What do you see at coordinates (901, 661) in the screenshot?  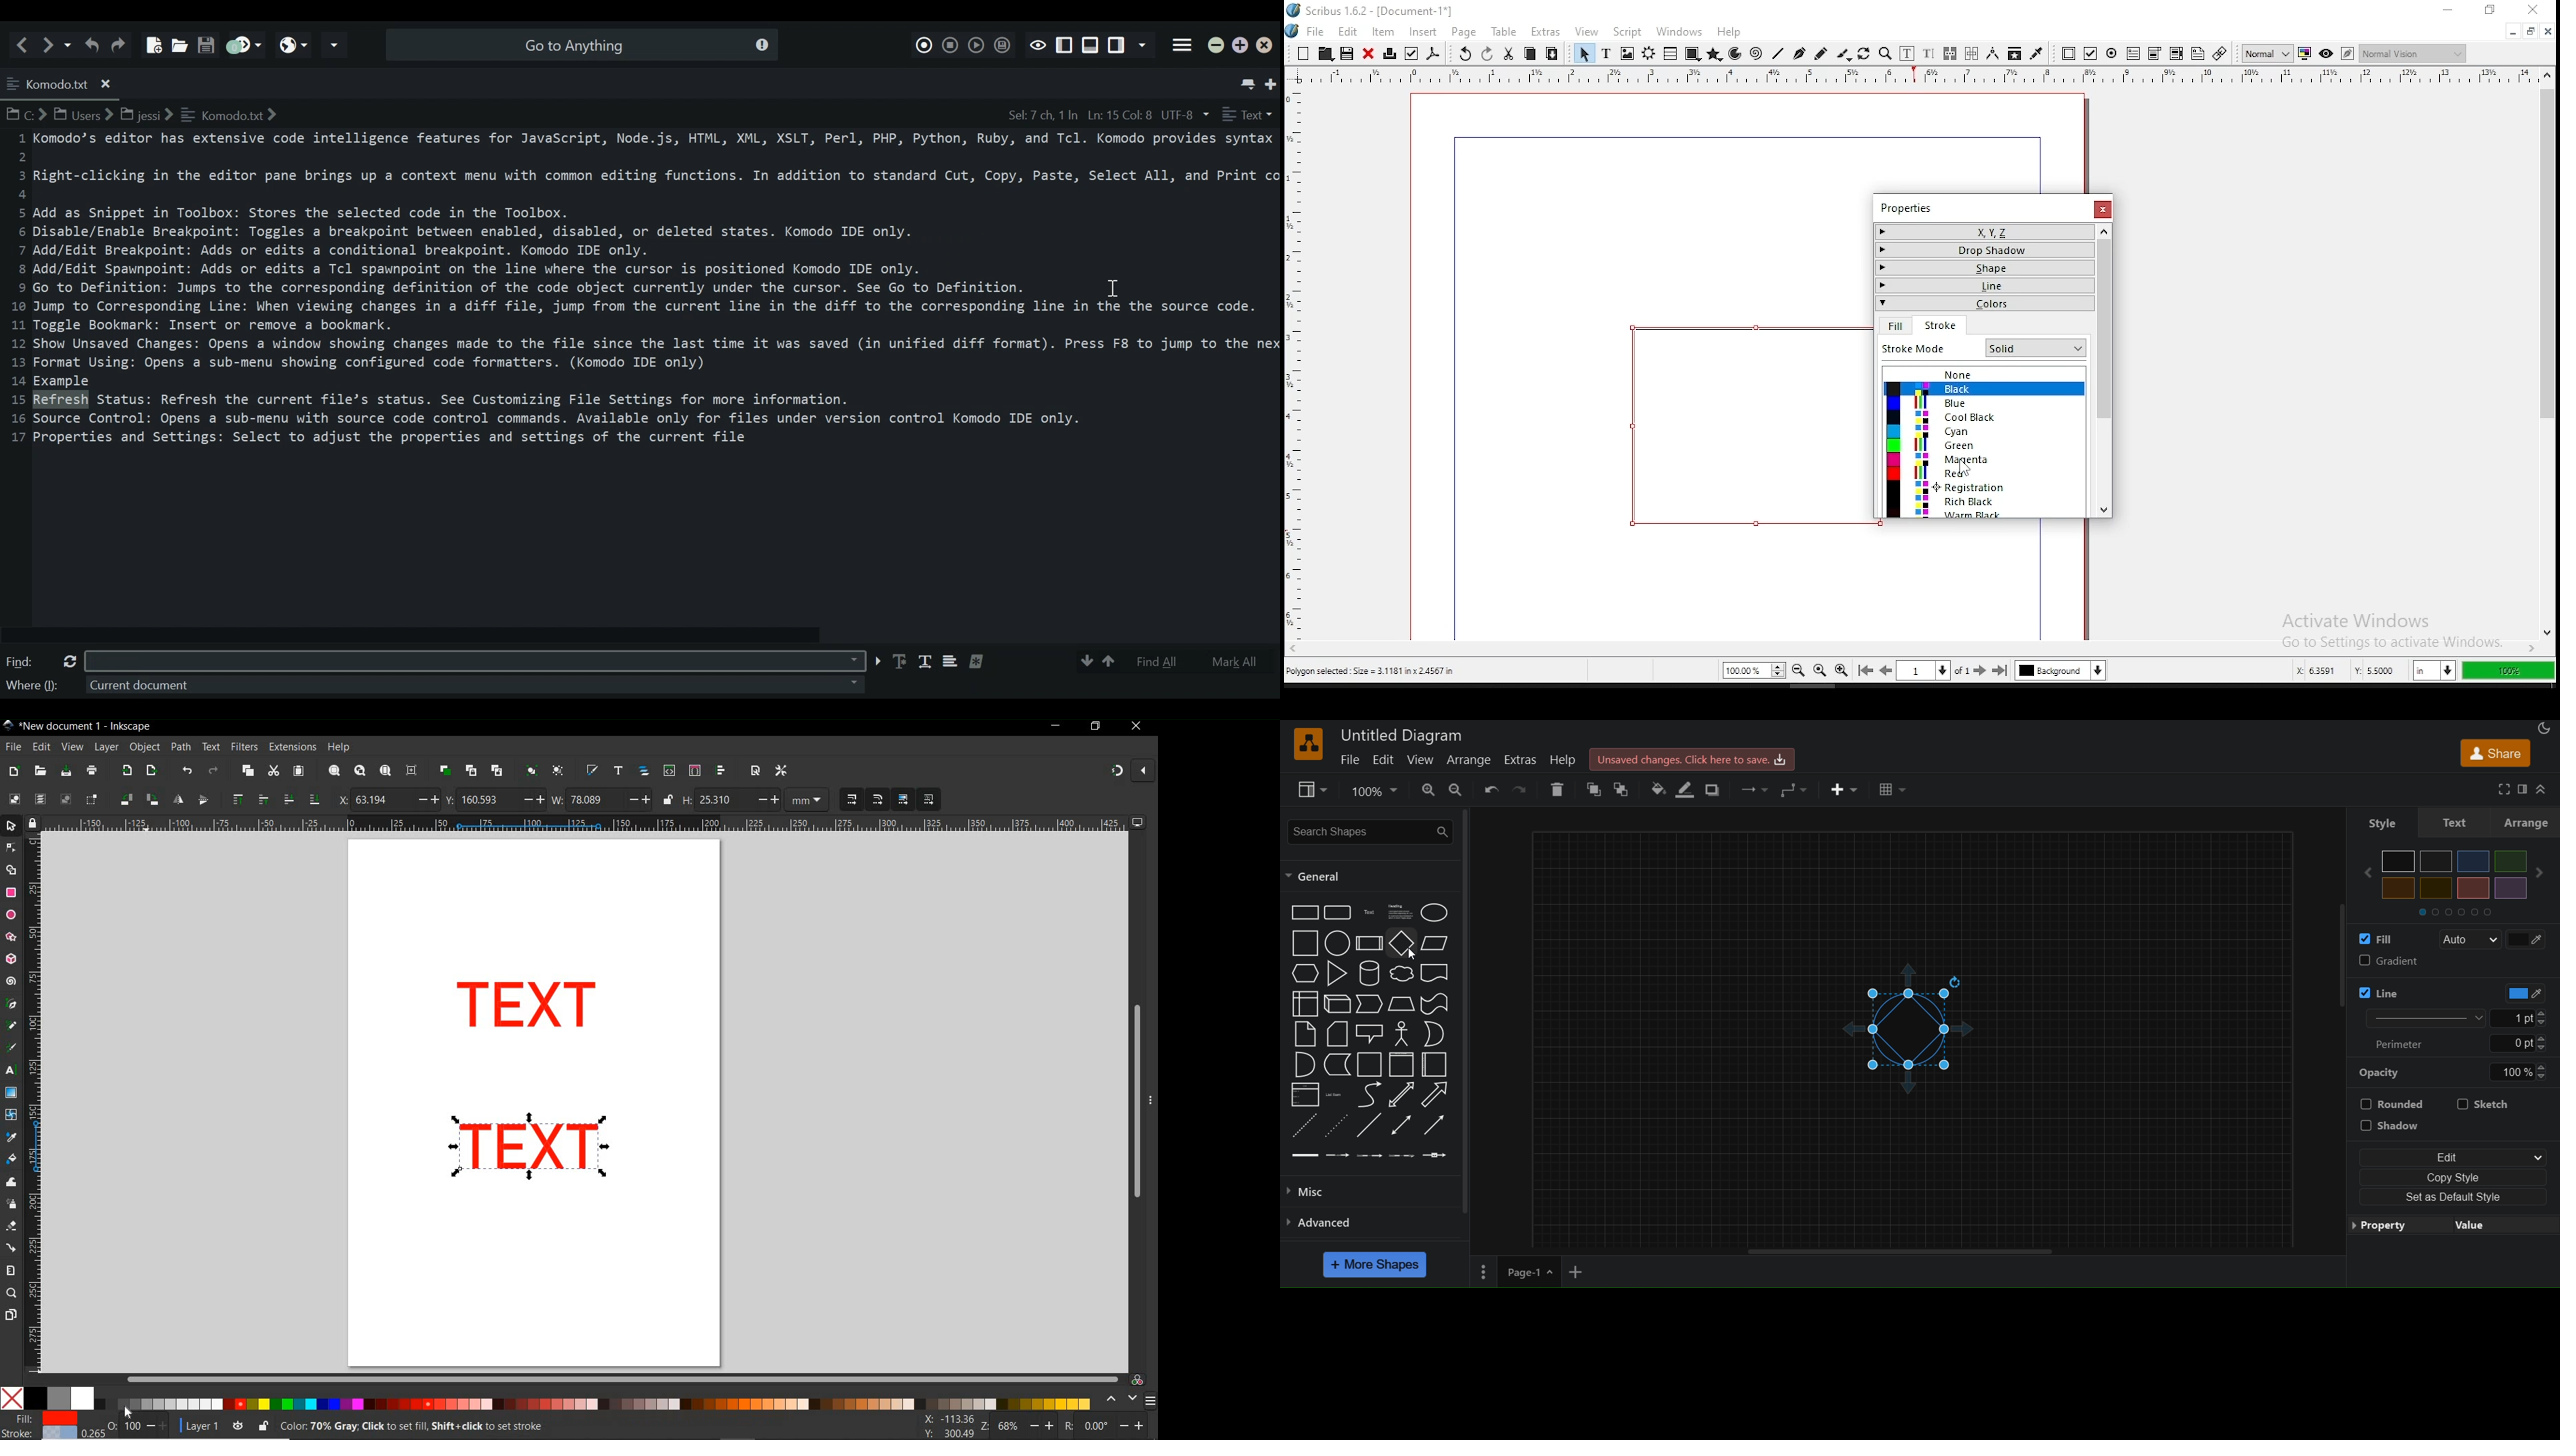 I see `Match Case` at bounding box center [901, 661].